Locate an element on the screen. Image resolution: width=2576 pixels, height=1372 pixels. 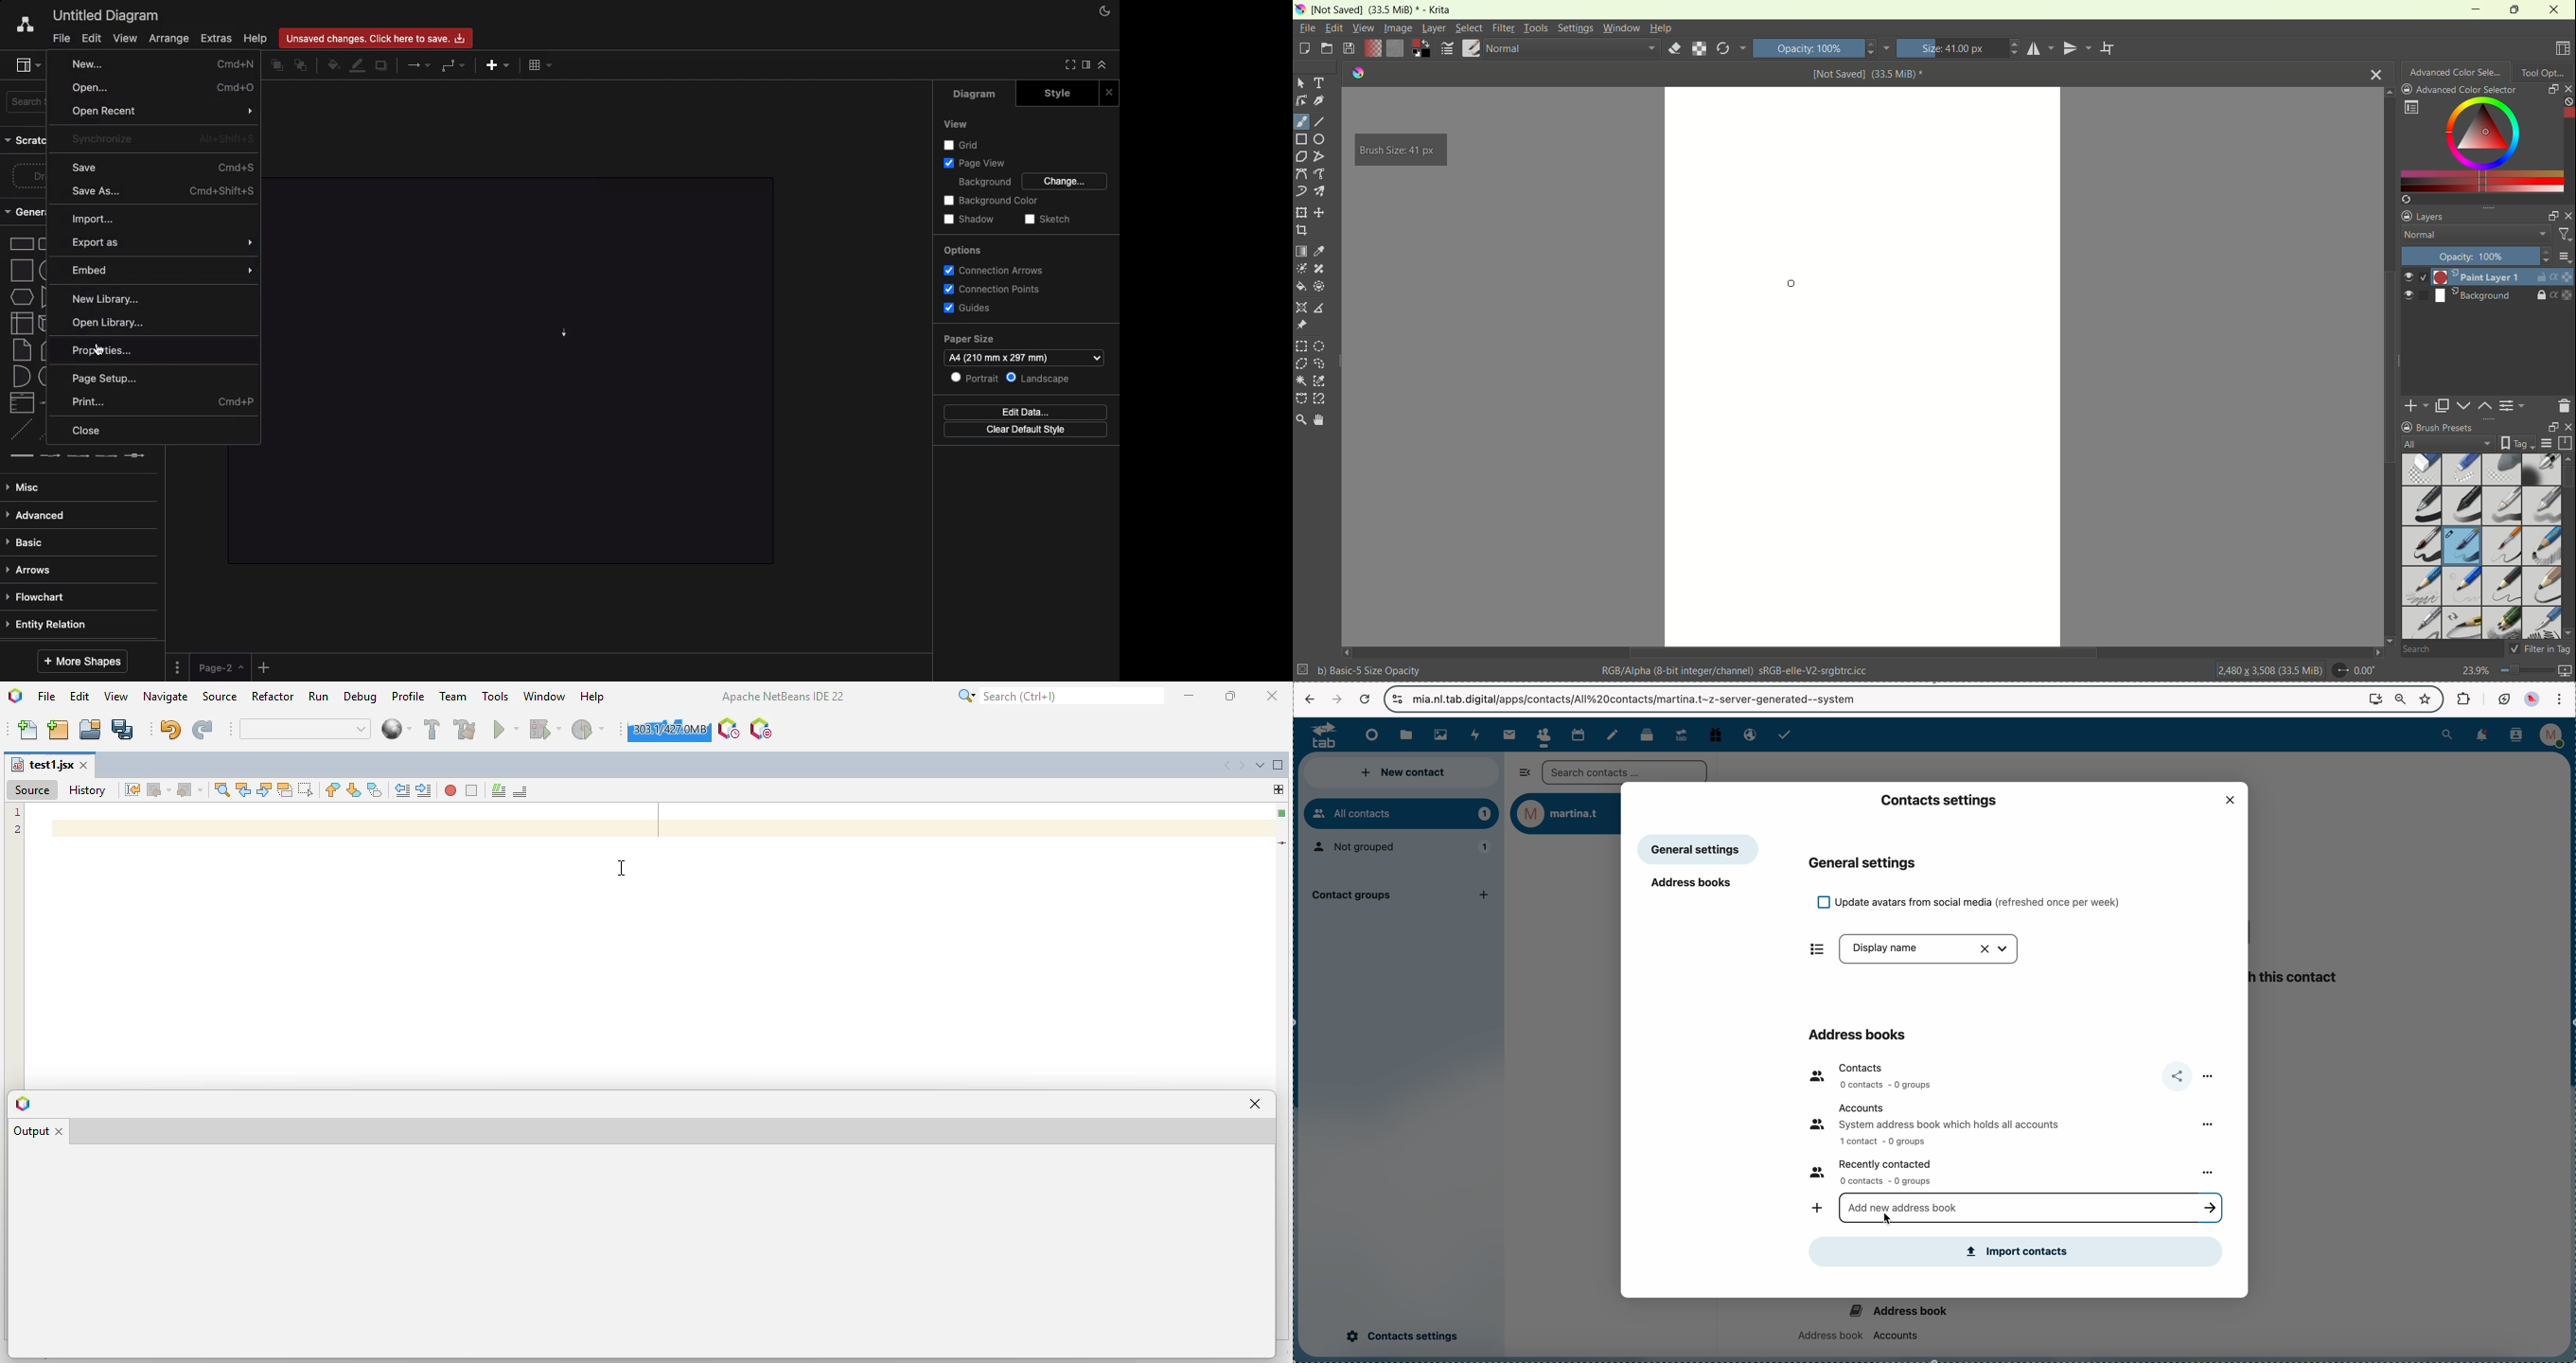
click on contacts is located at coordinates (1543, 735).